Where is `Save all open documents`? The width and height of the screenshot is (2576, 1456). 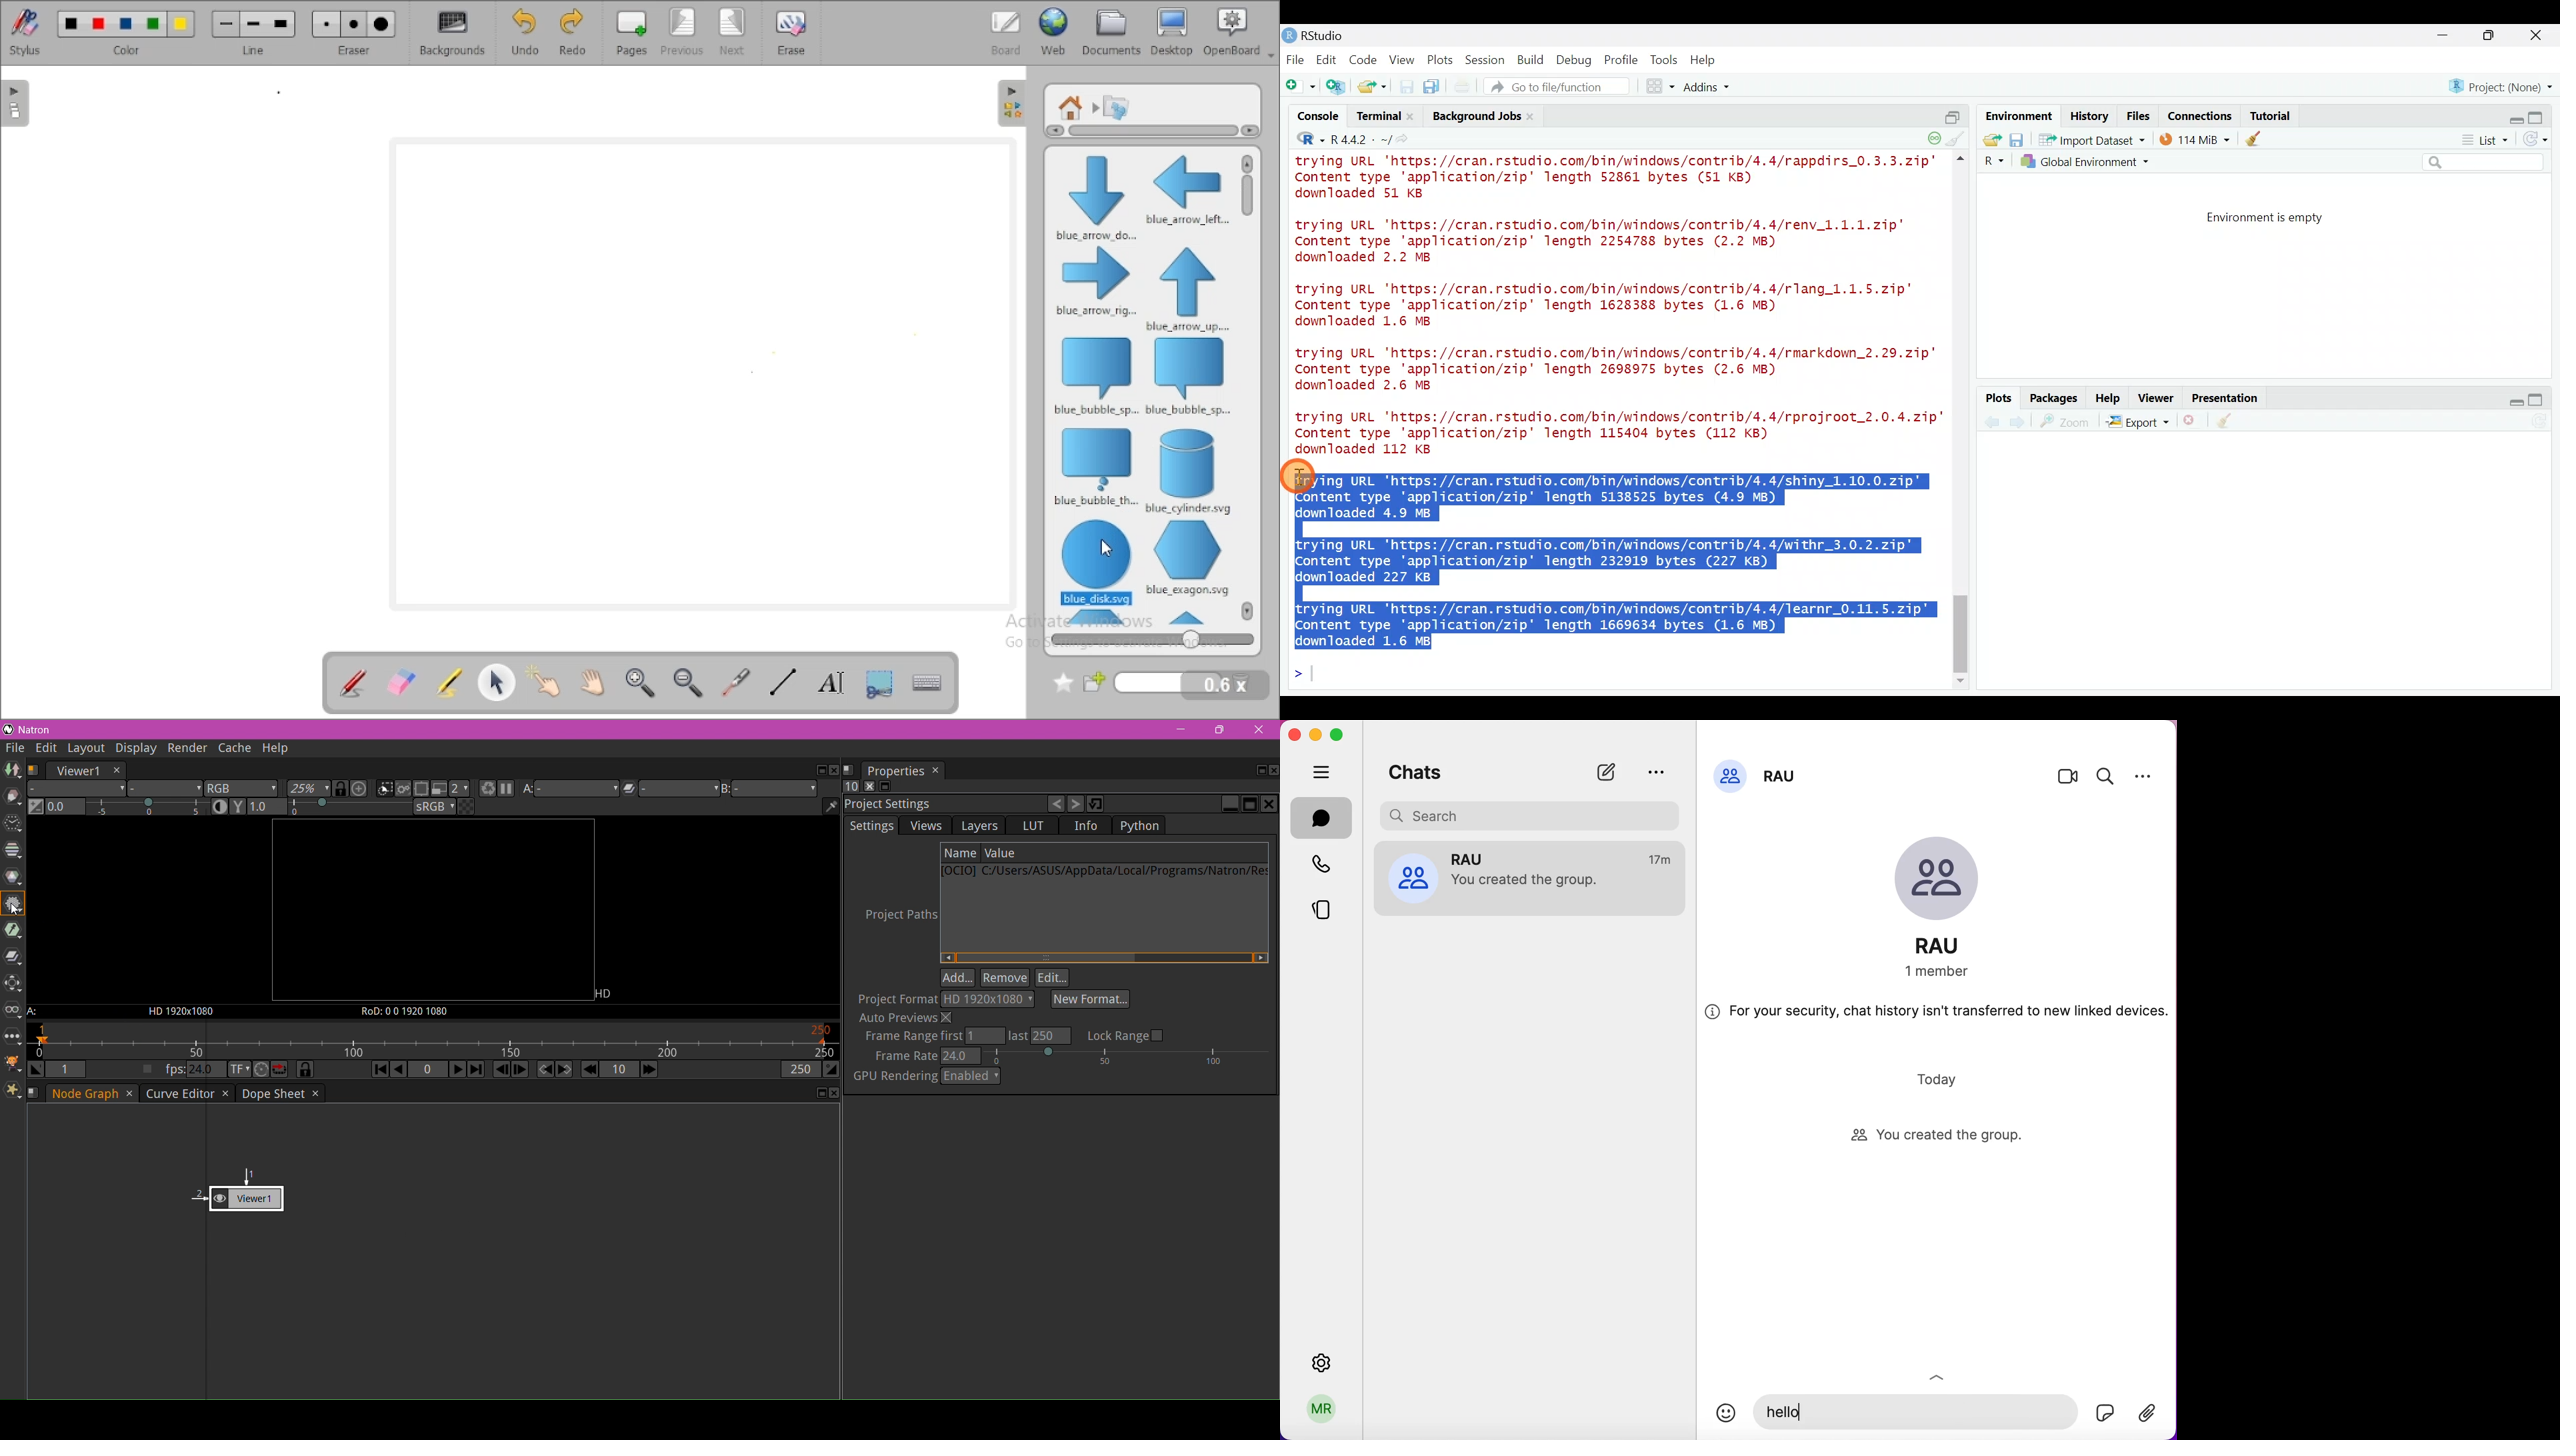
Save all open documents is located at coordinates (1433, 87).